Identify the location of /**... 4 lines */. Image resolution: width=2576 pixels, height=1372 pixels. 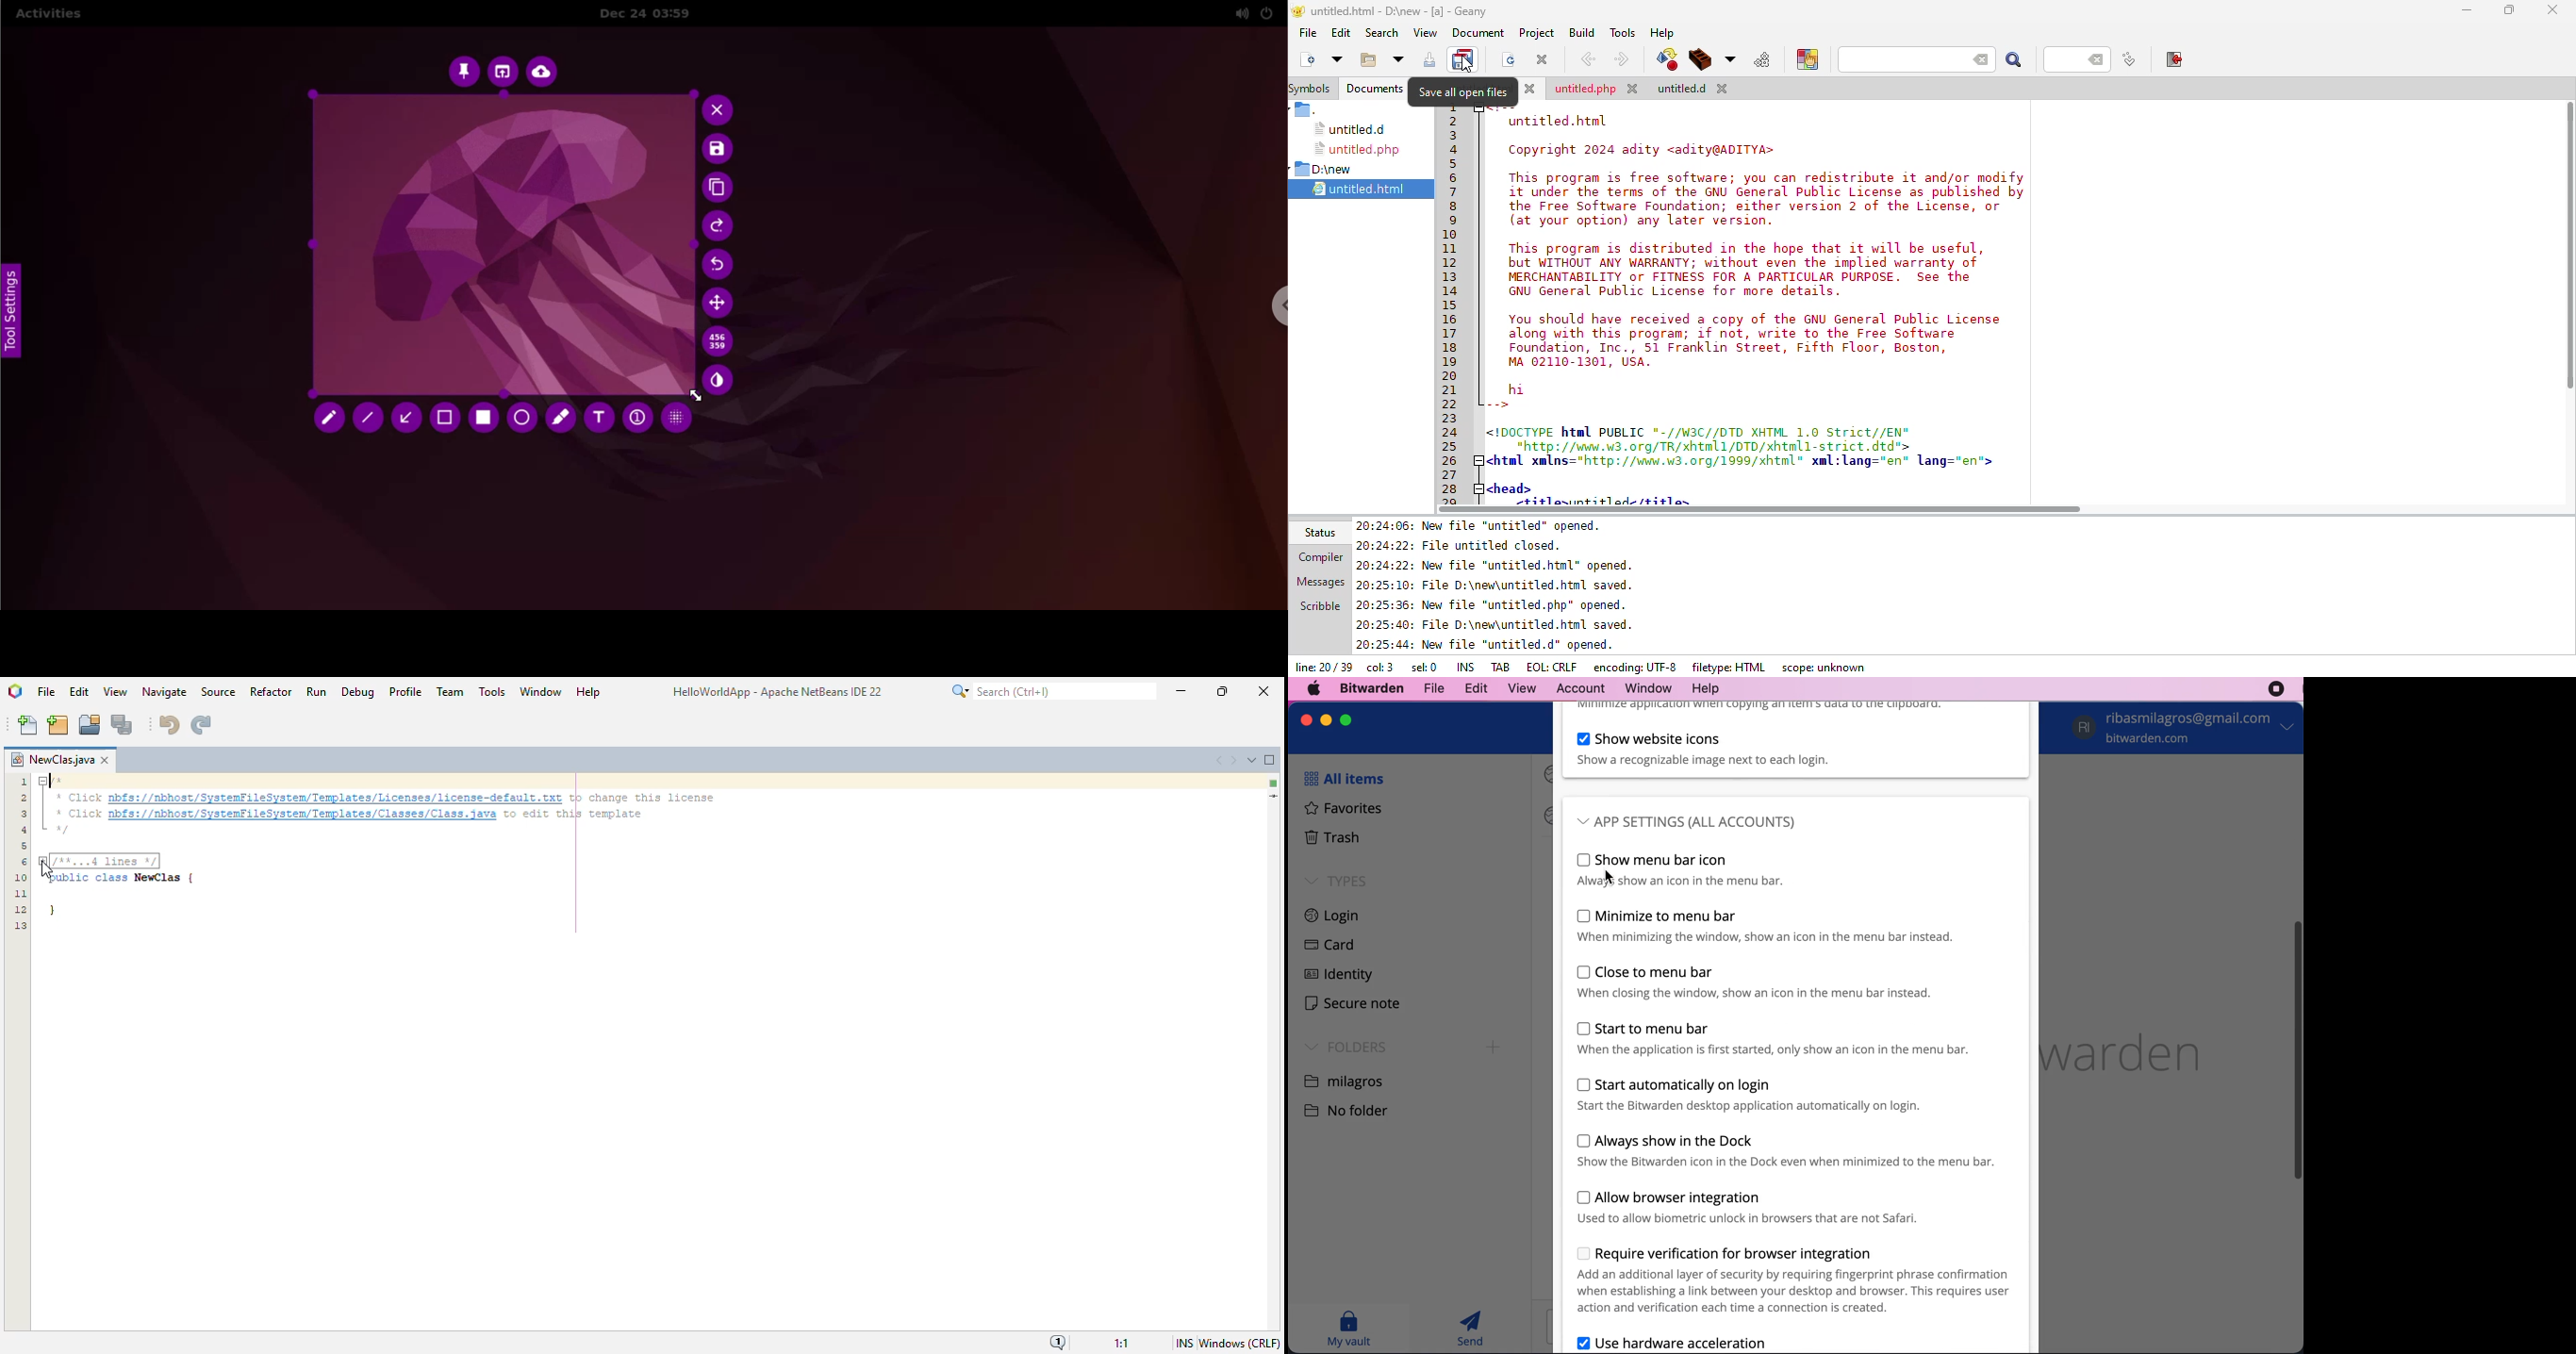
(105, 860).